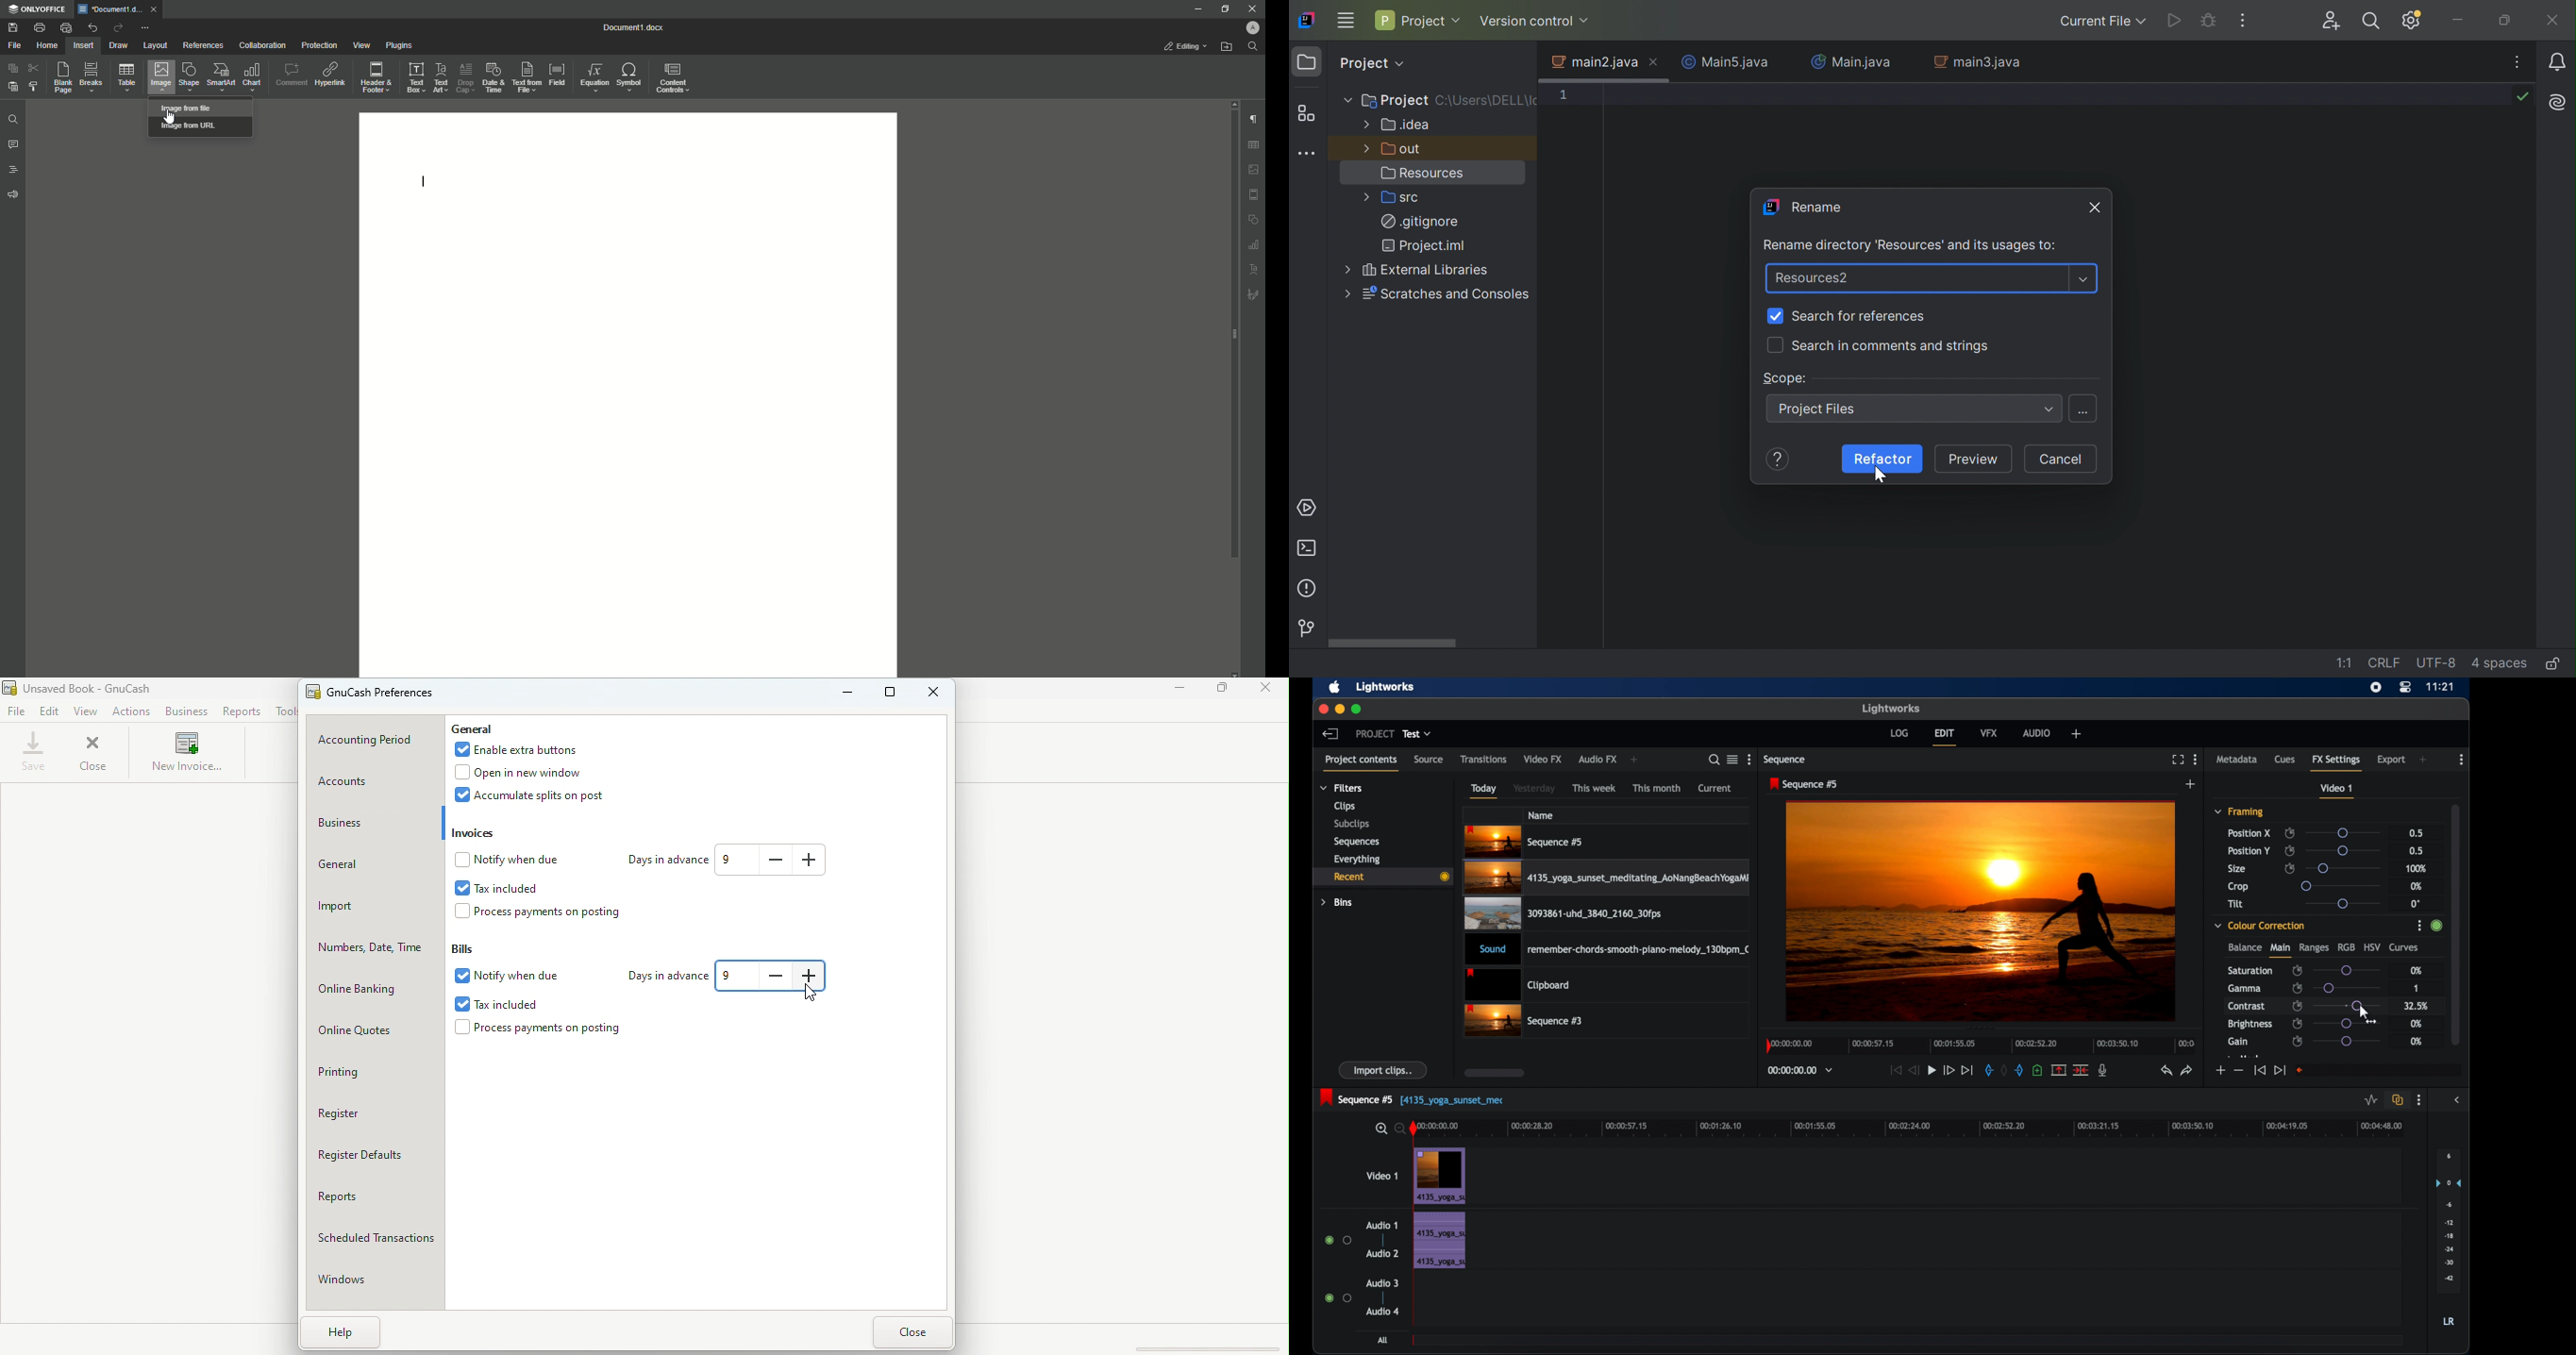  What do you see at coordinates (1341, 709) in the screenshot?
I see `minimize` at bounding box center [1341, 709].